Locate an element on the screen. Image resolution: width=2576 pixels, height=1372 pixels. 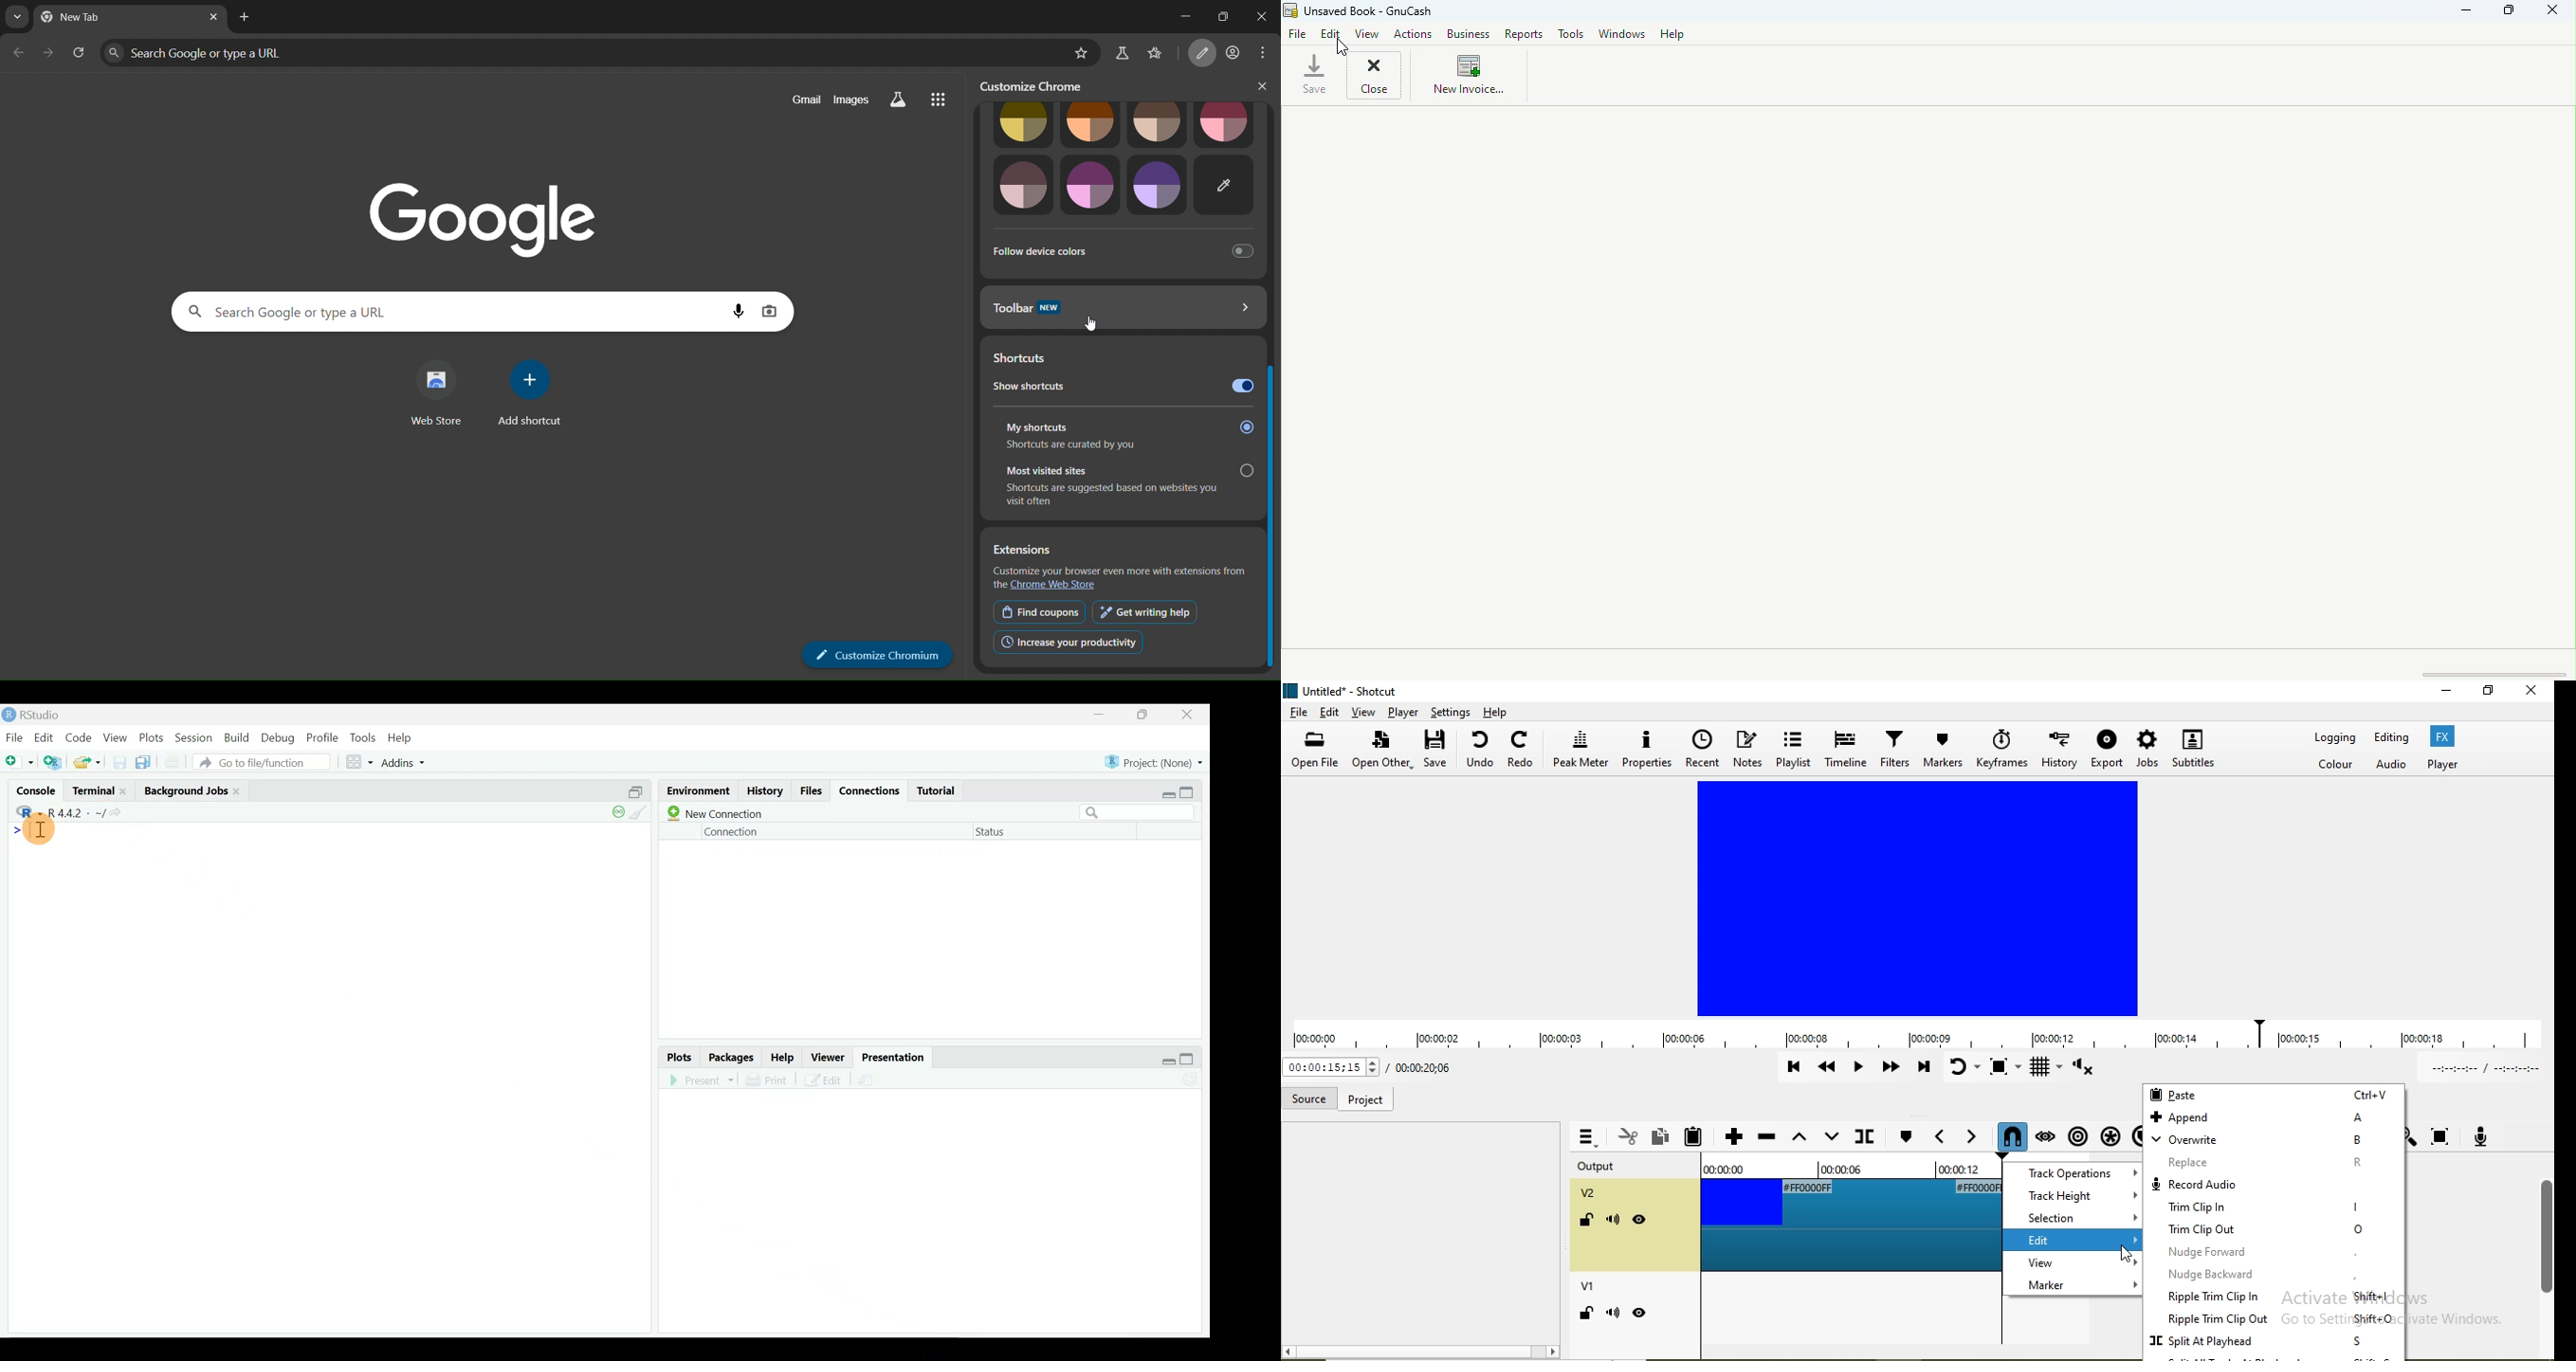
Open an existing file is located at coordinates (88, 764).